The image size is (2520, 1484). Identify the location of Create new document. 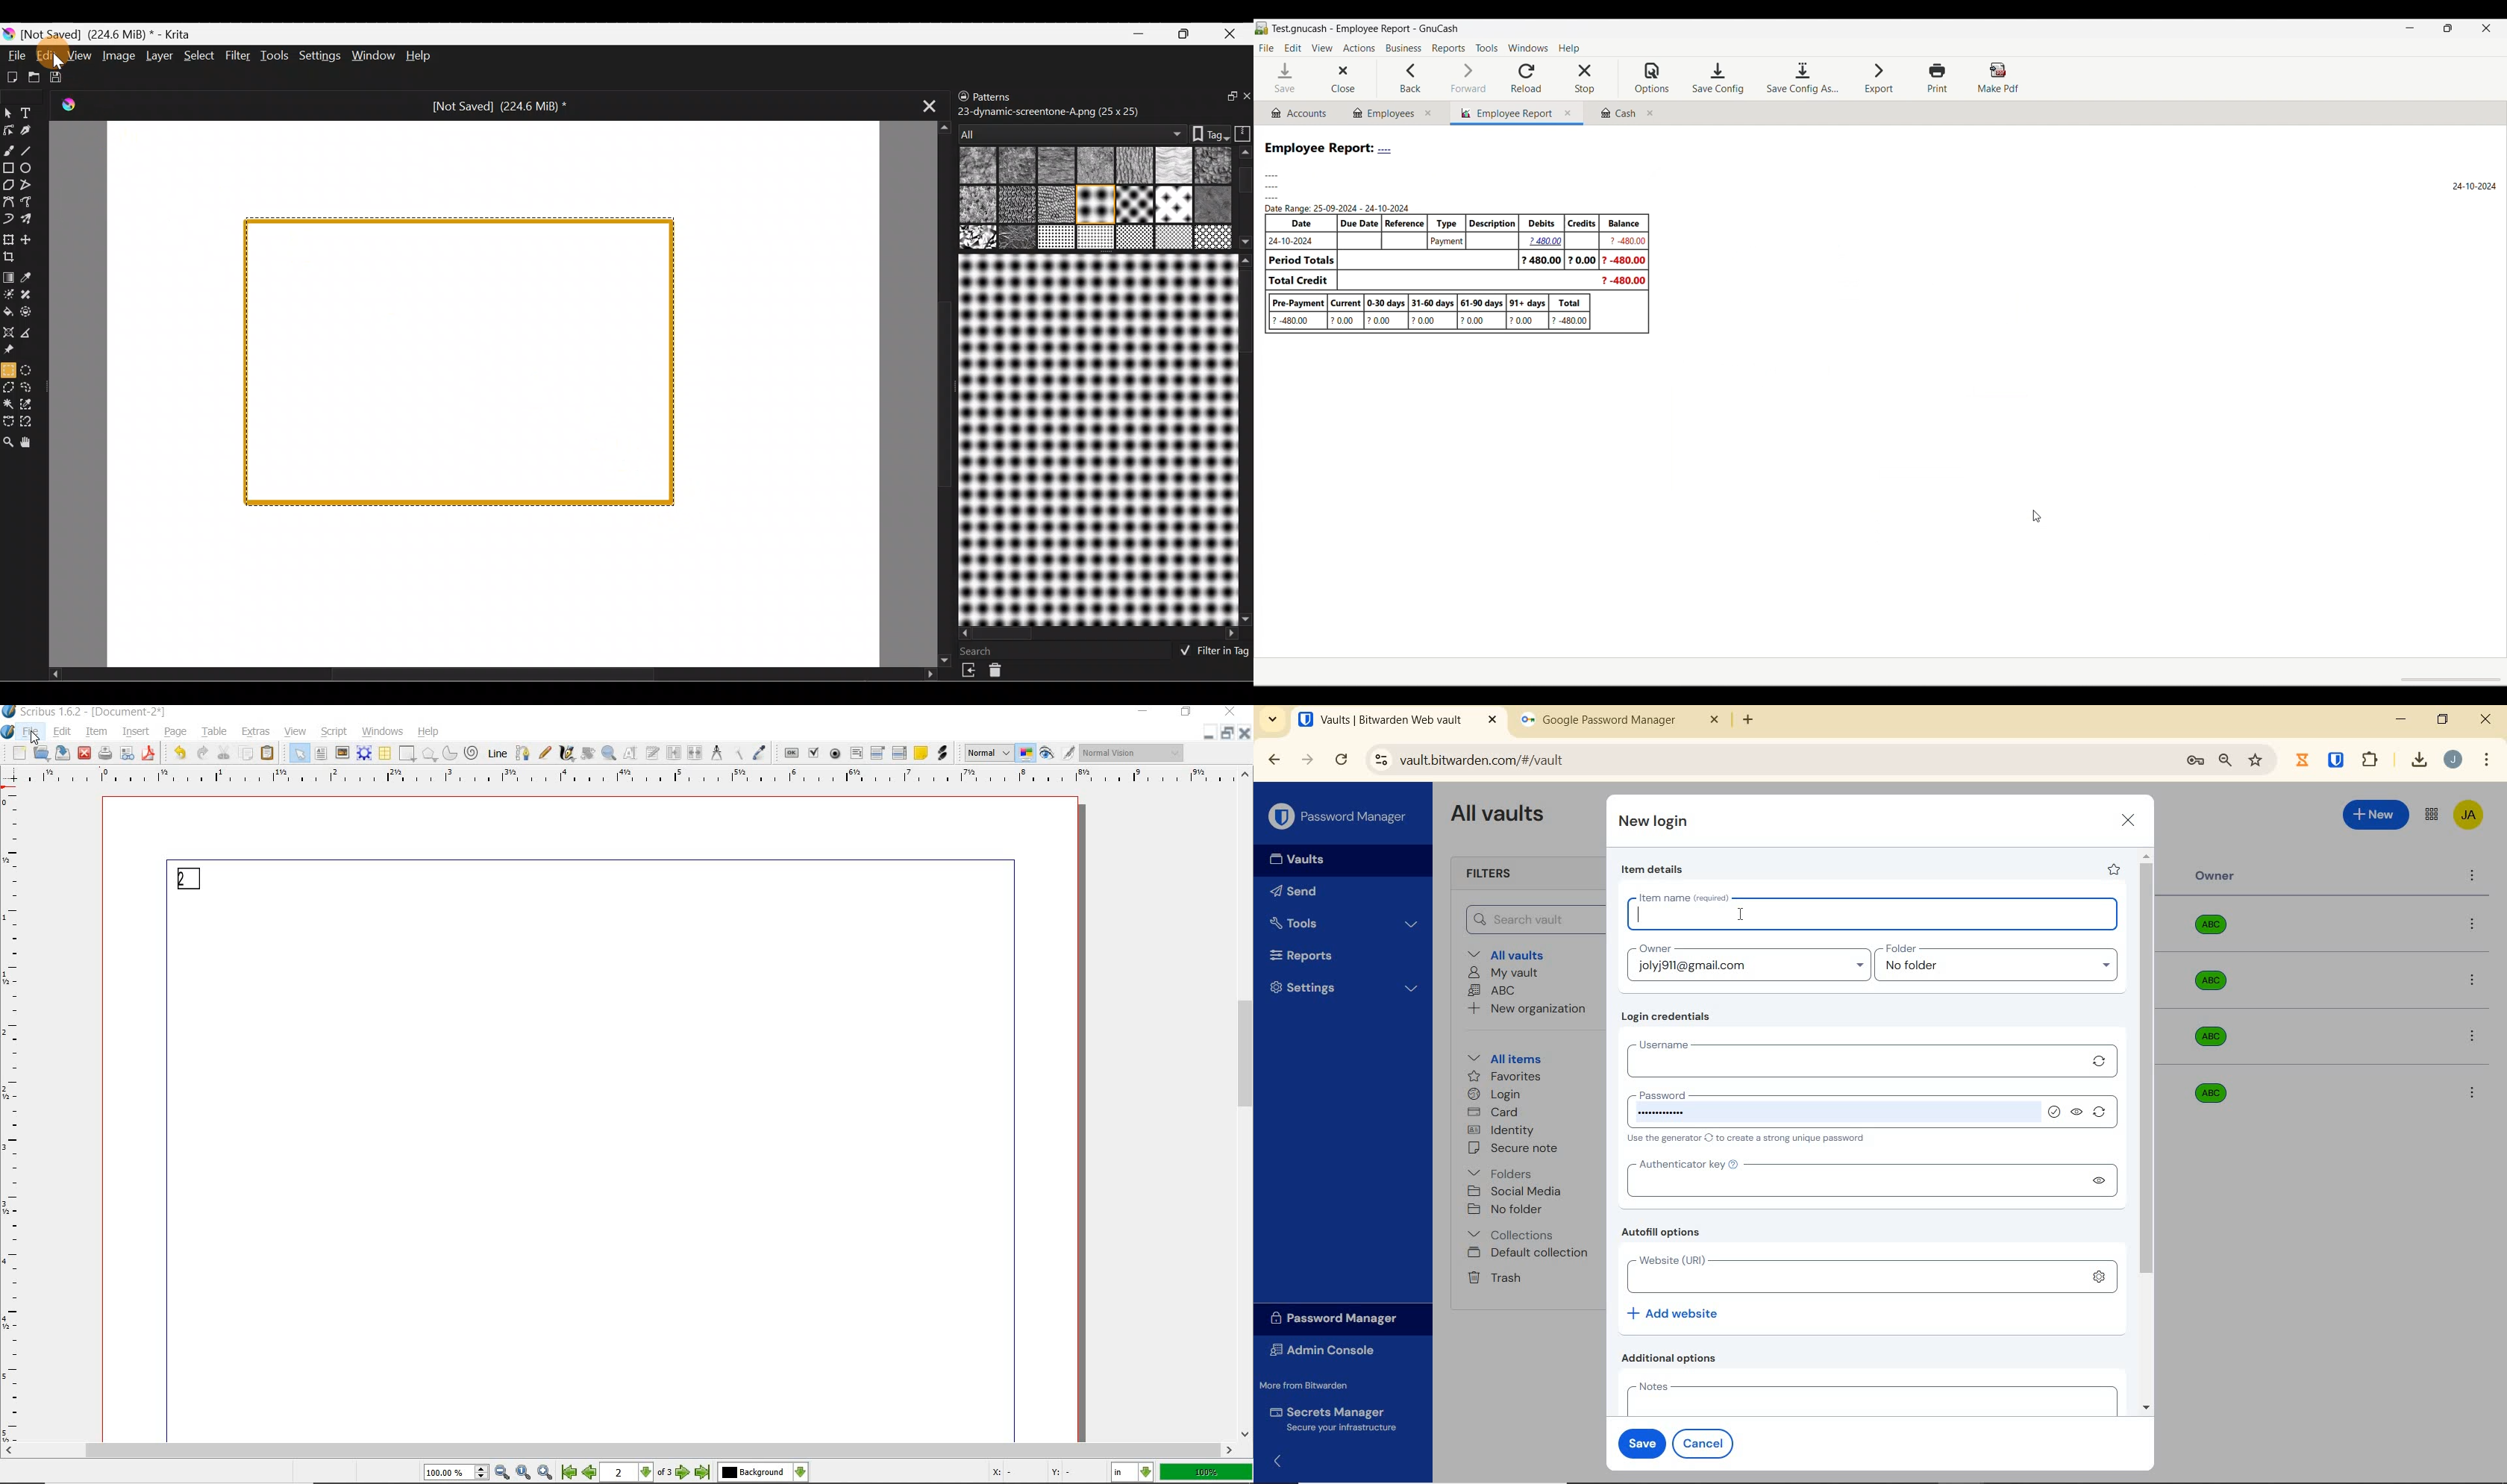
(12, 78).